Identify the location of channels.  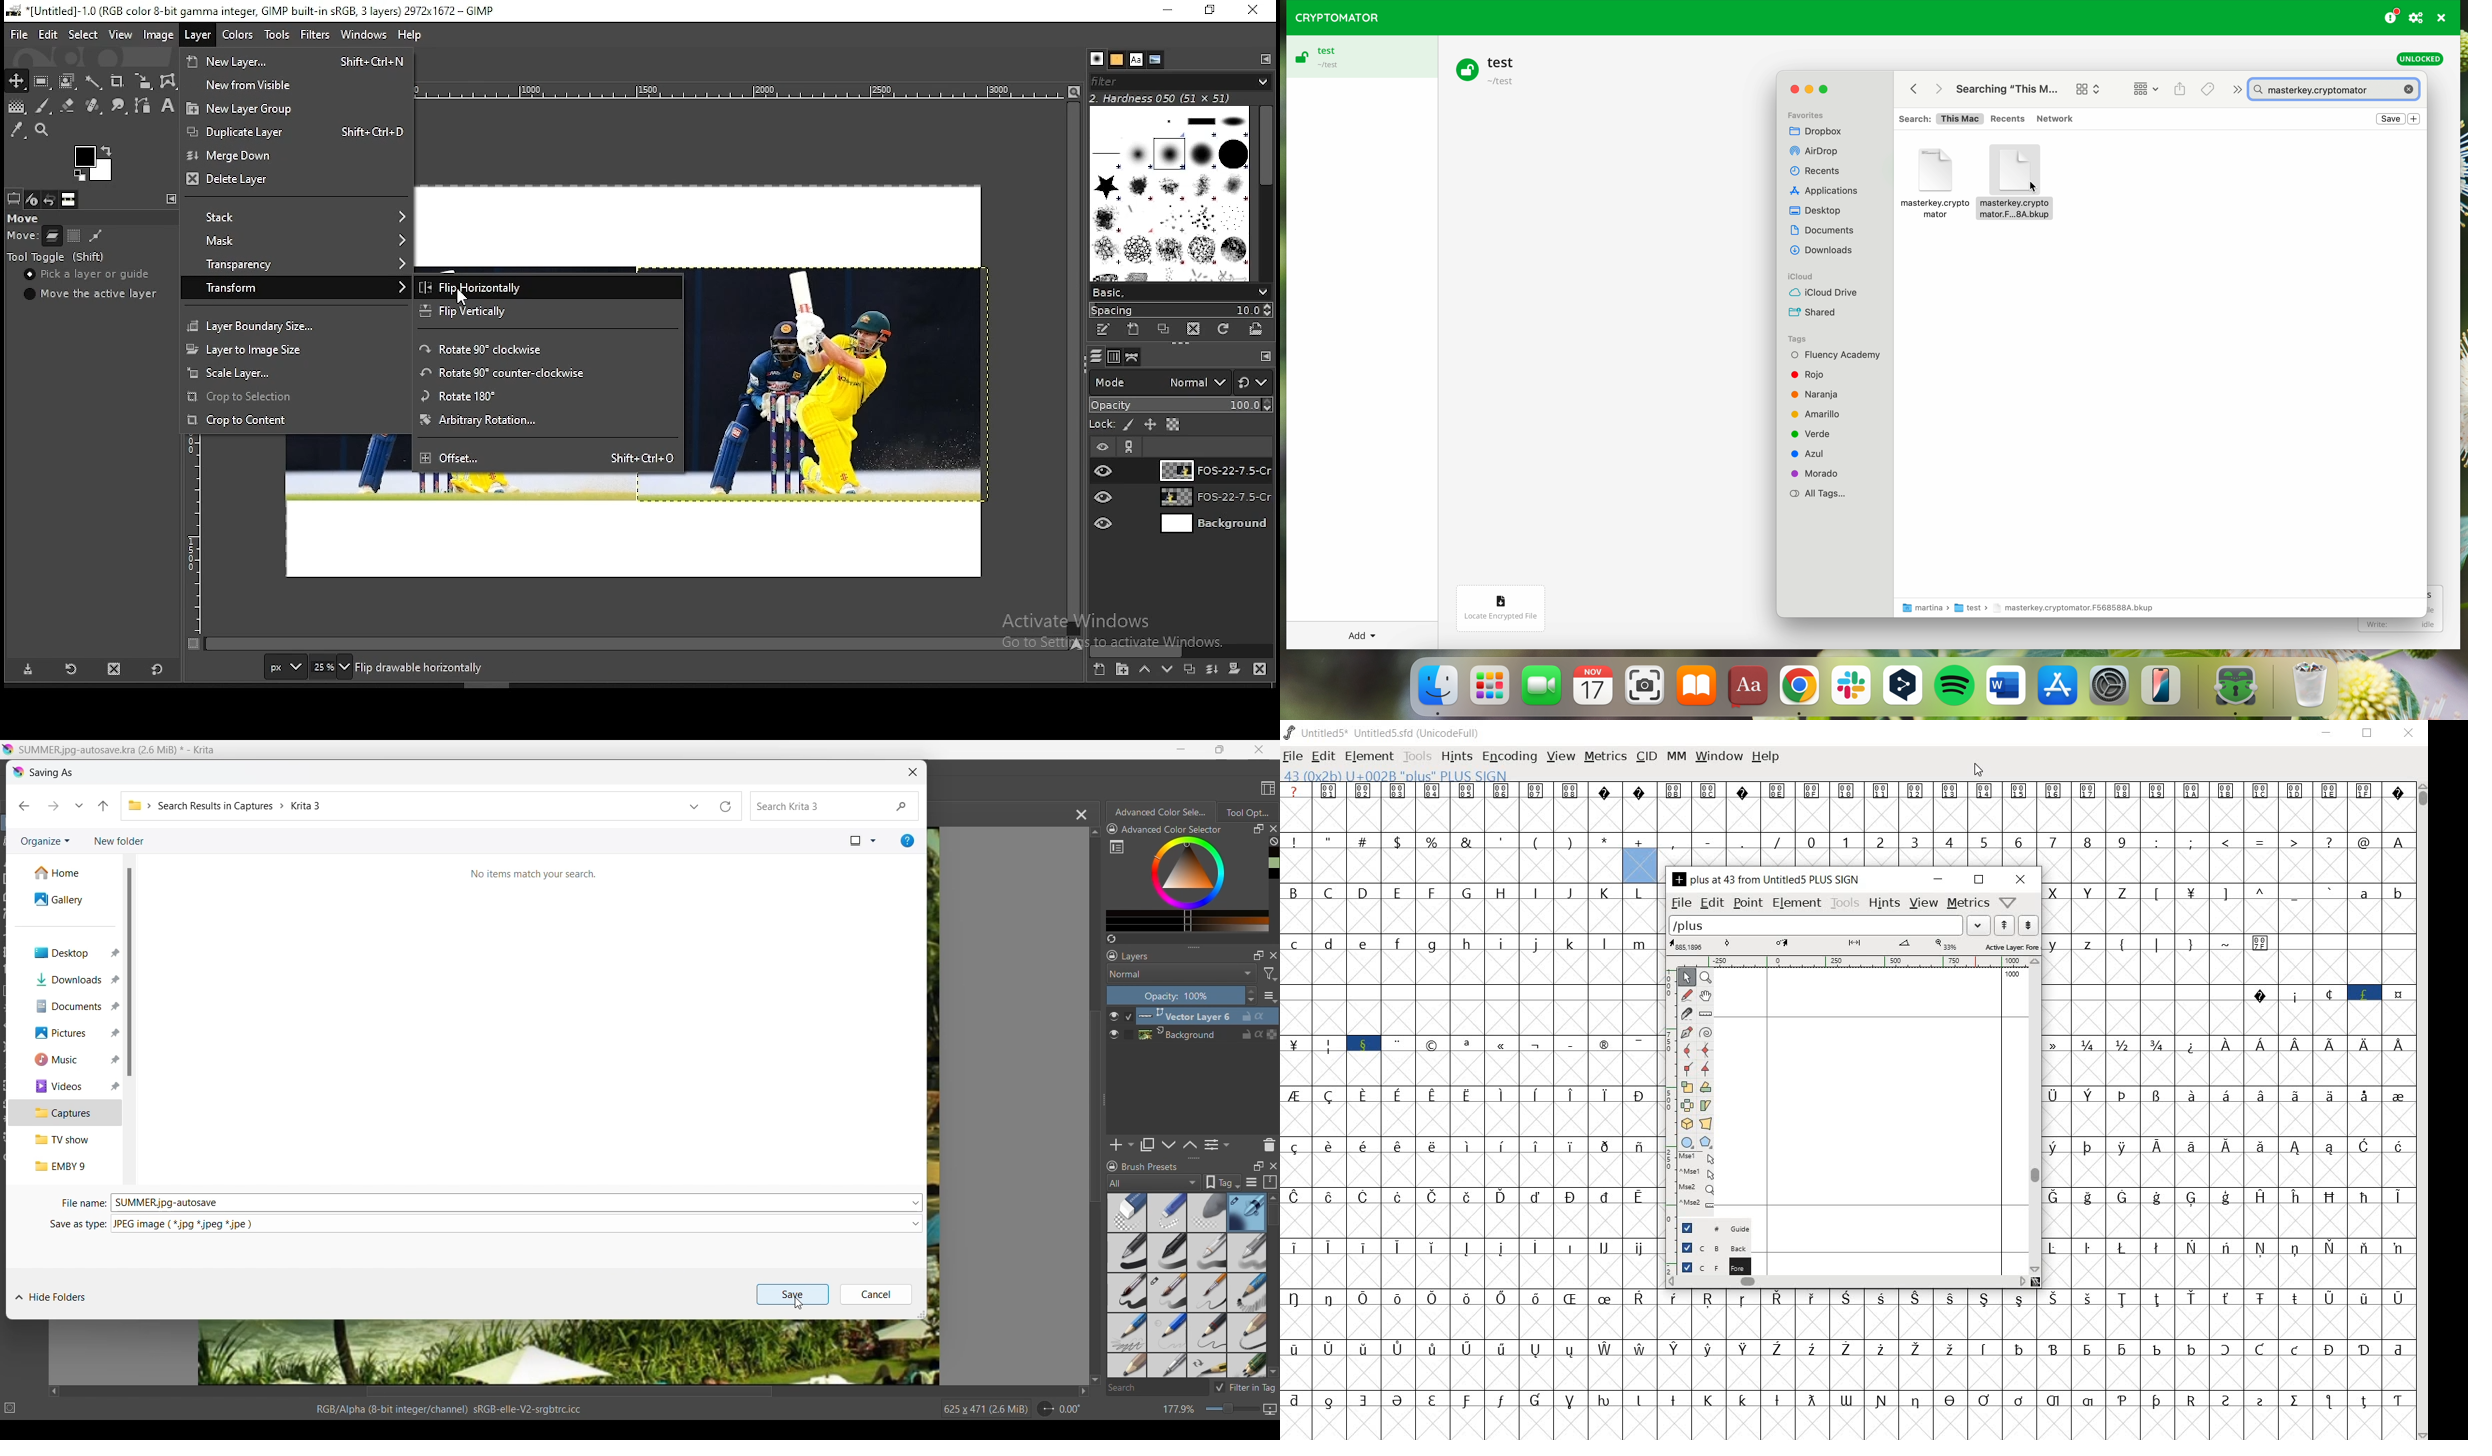
(1112, 358).